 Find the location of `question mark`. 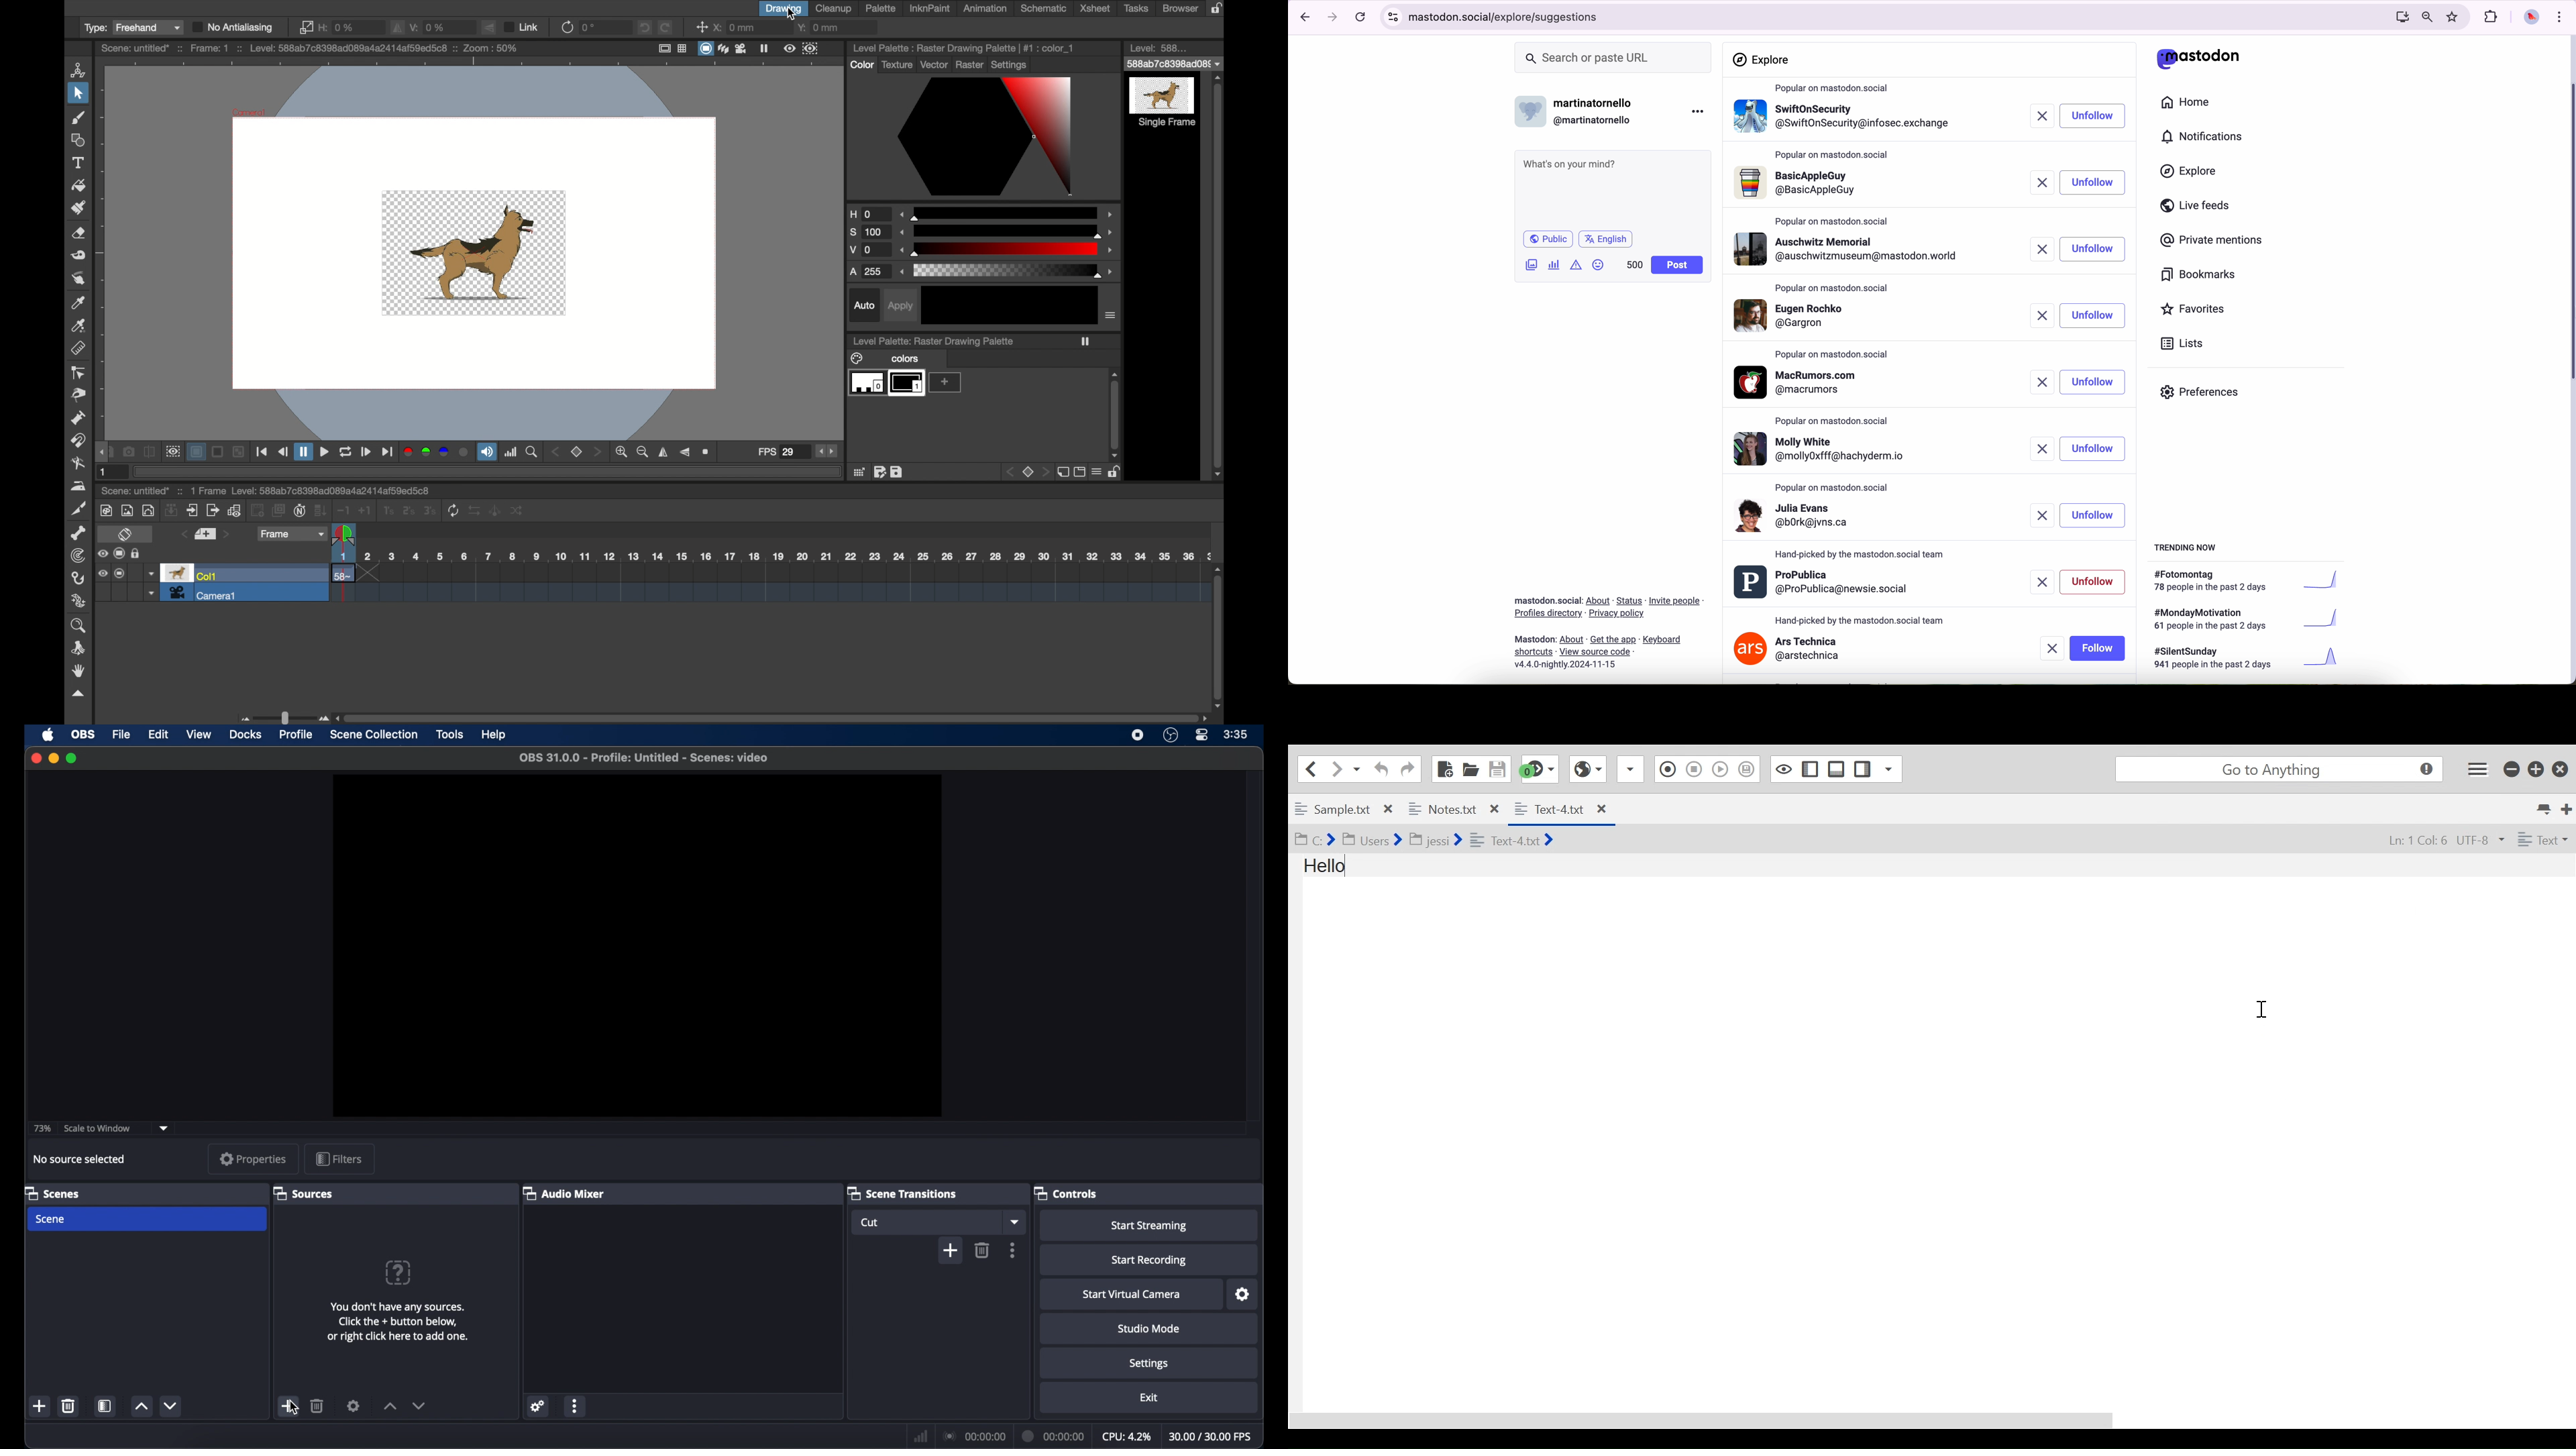

question mark is located at coordinates (398, 1272).